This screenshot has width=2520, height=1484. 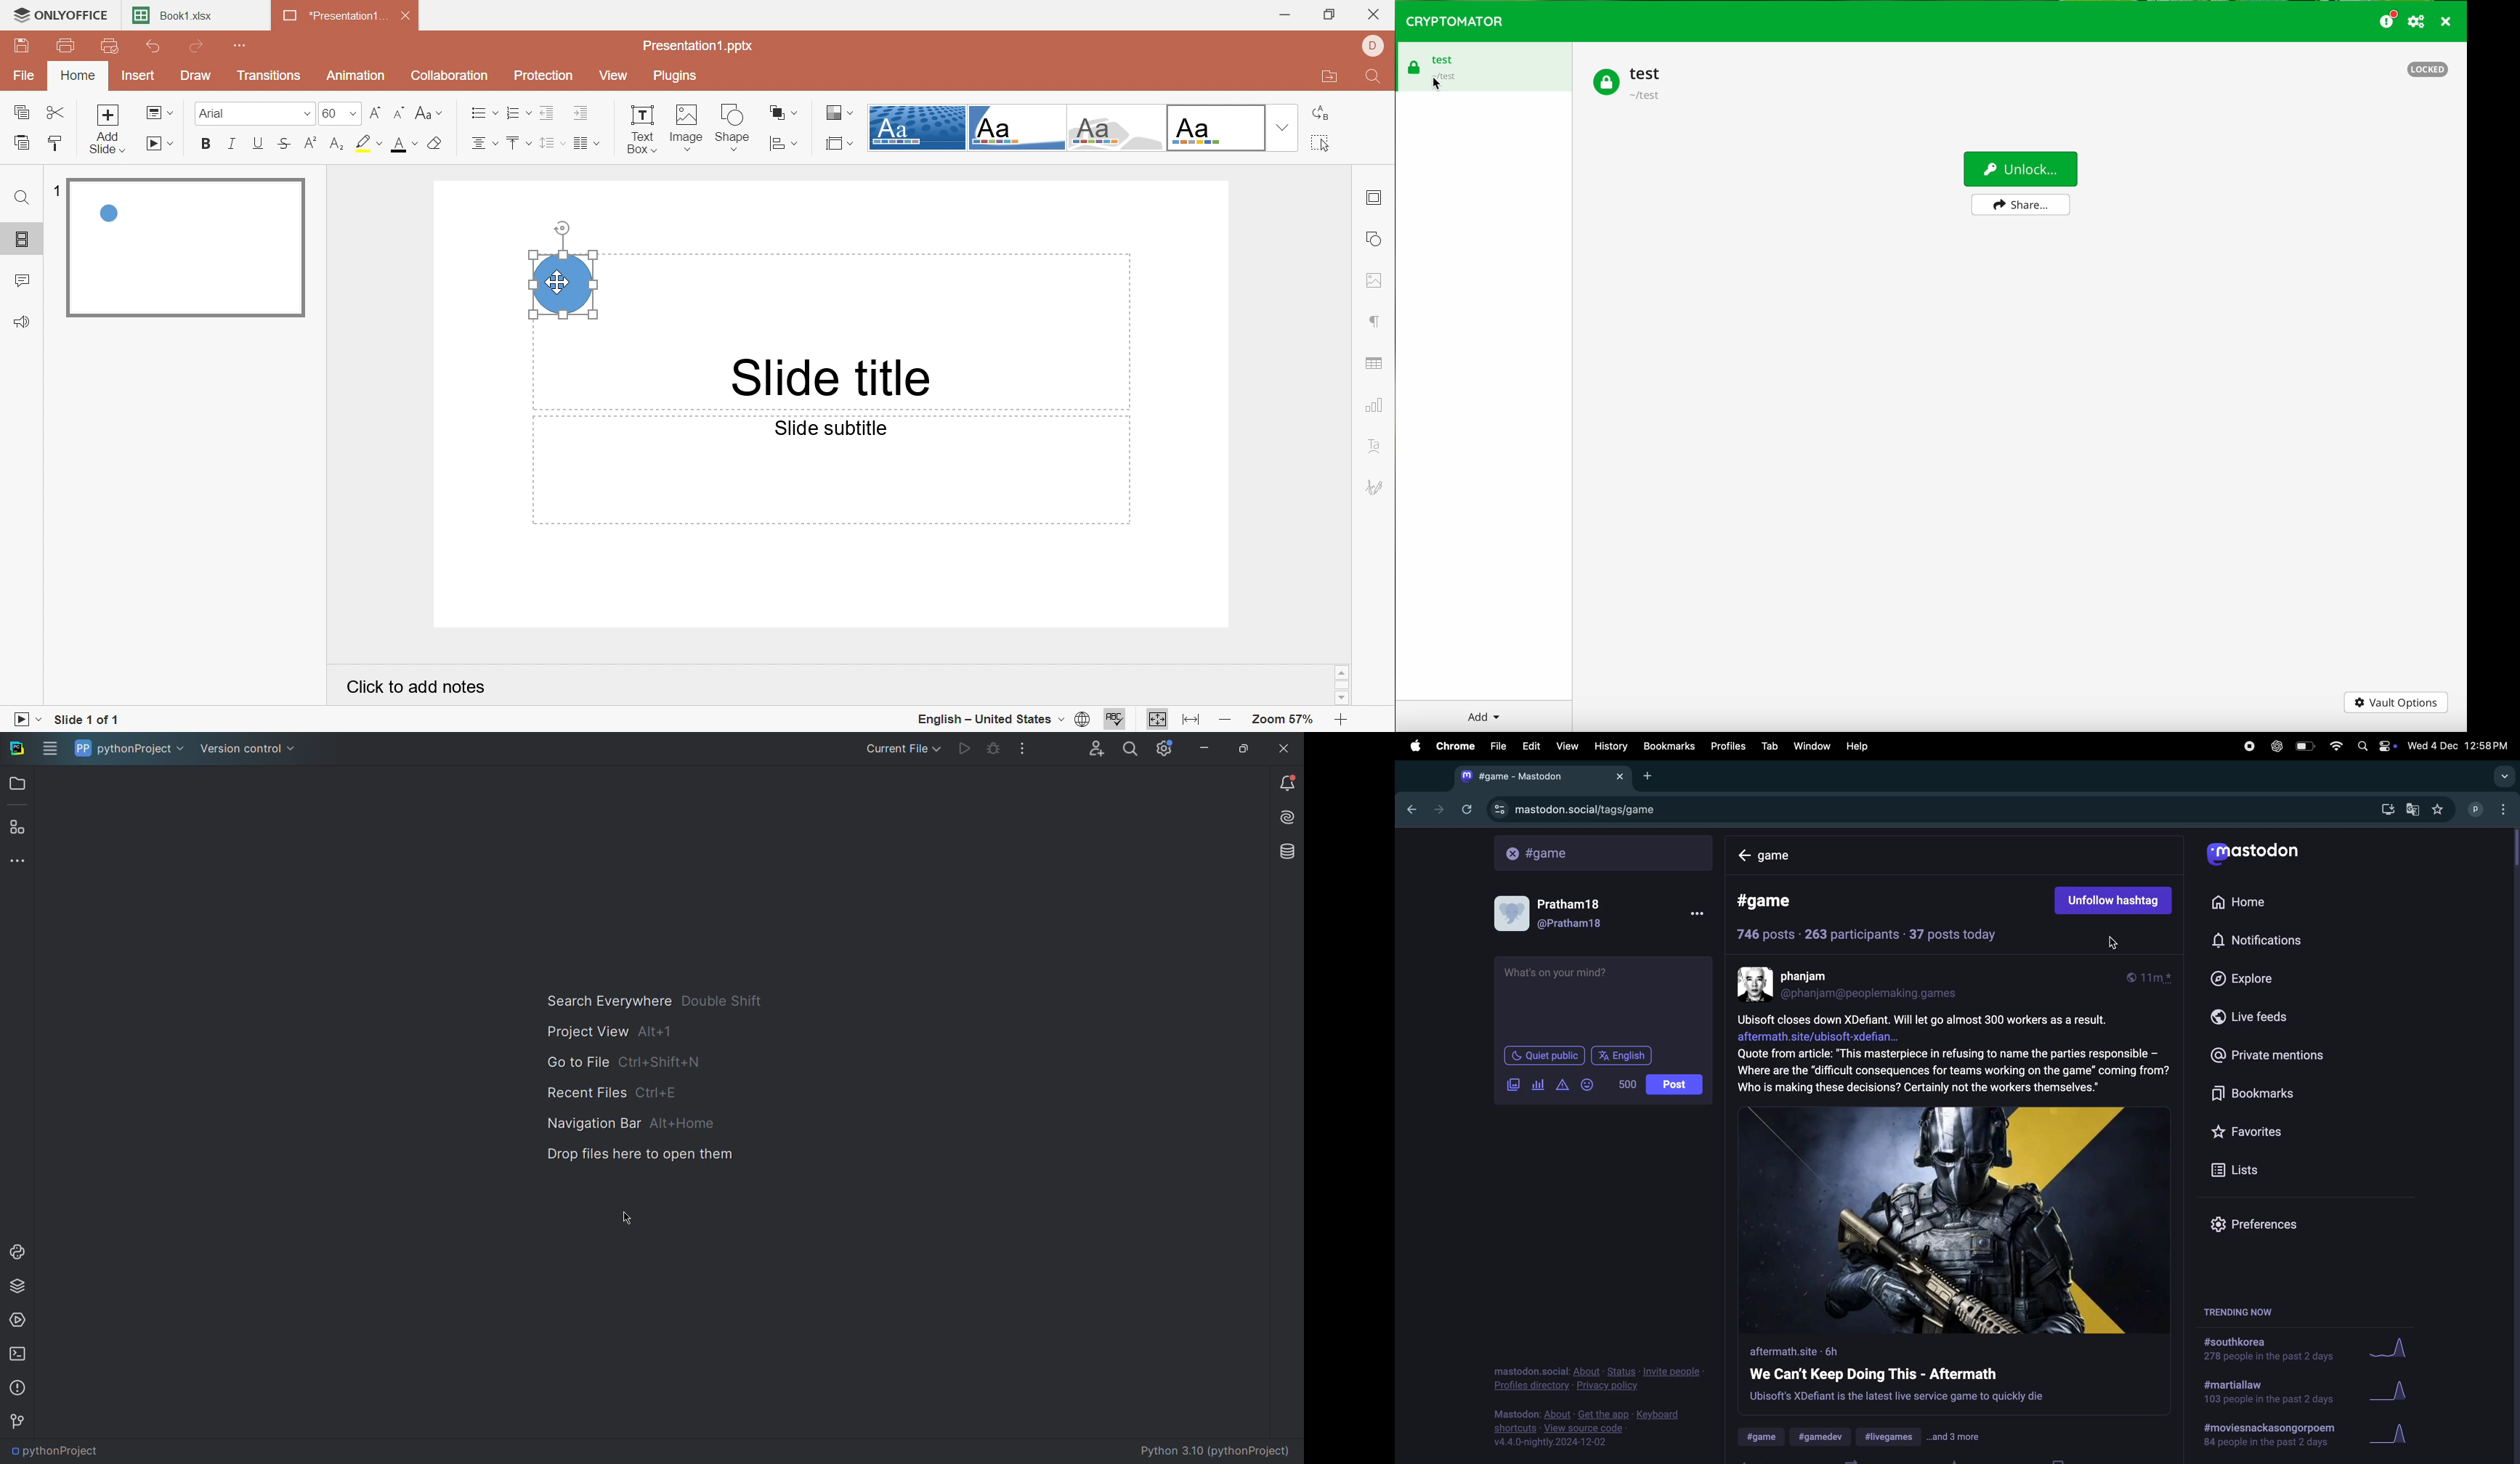 What do you see at coordinates (1757, 984) in the screenshot?
I see `user photo` at bounding box center [1757, 984].